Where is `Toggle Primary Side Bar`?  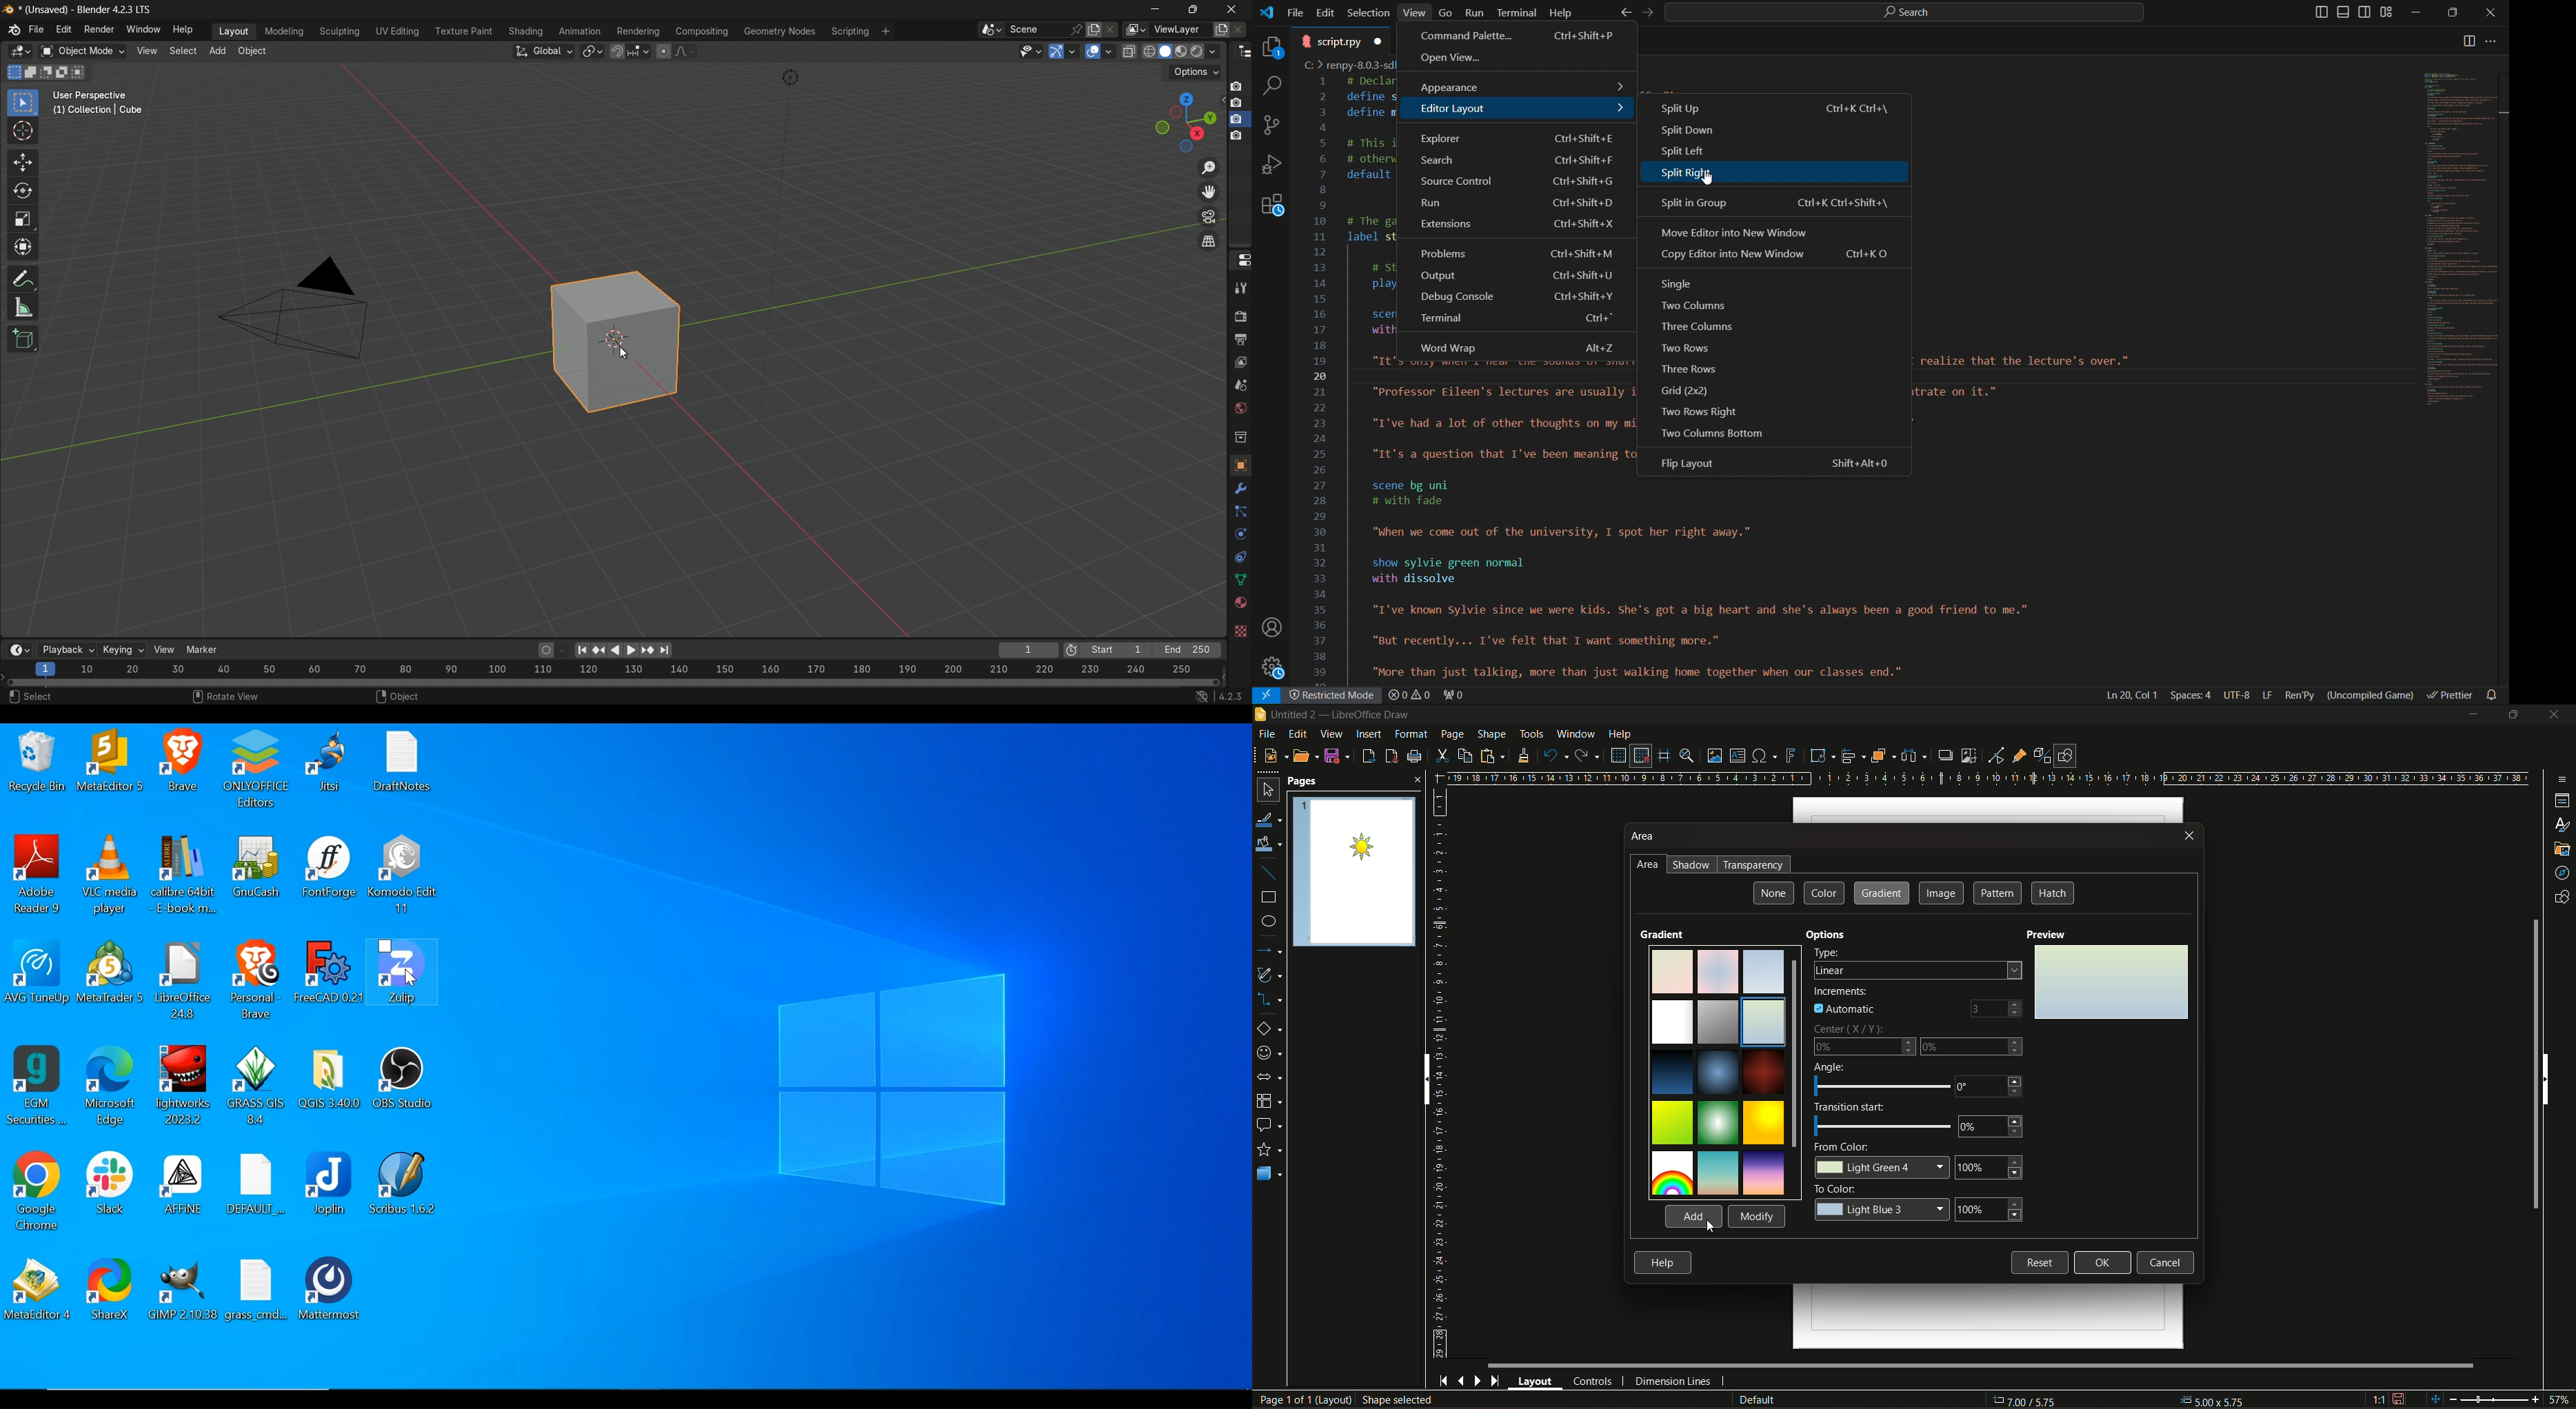 Toggle Primary Side Bar is located at coordinates (2316, 12).